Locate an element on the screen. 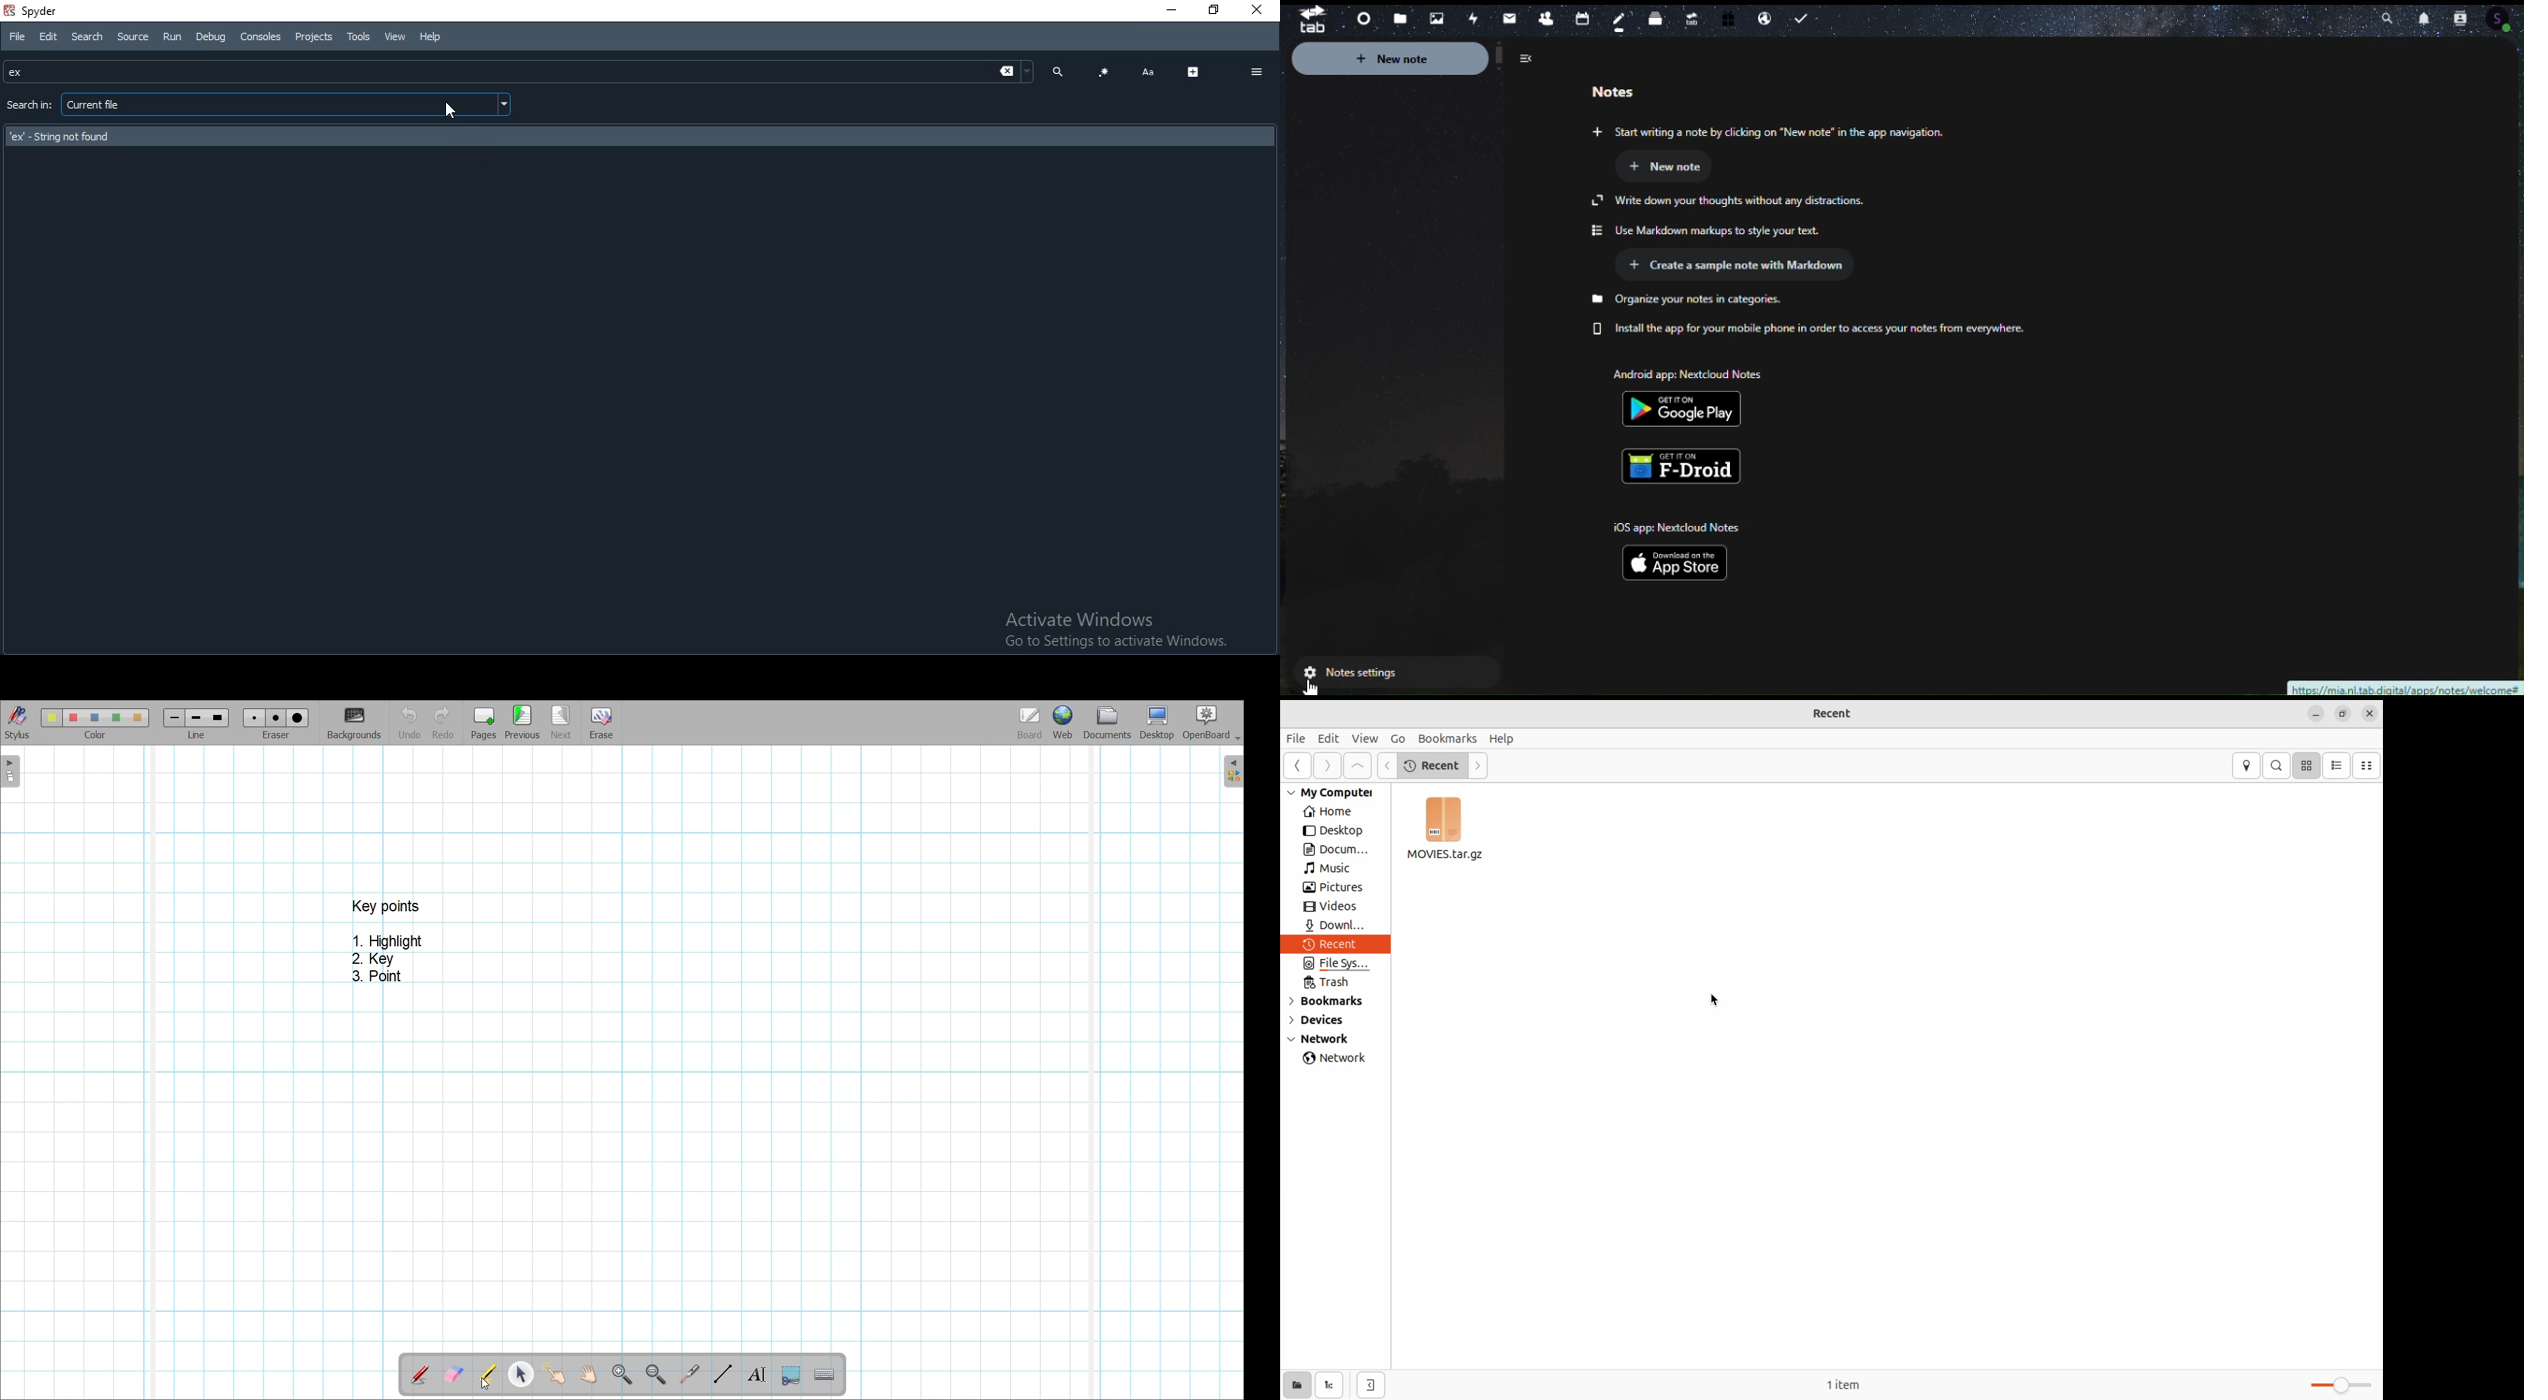 Image resolution: width=2548 pixels, height=1400 pixels. View is located at coordinates (393, 37).